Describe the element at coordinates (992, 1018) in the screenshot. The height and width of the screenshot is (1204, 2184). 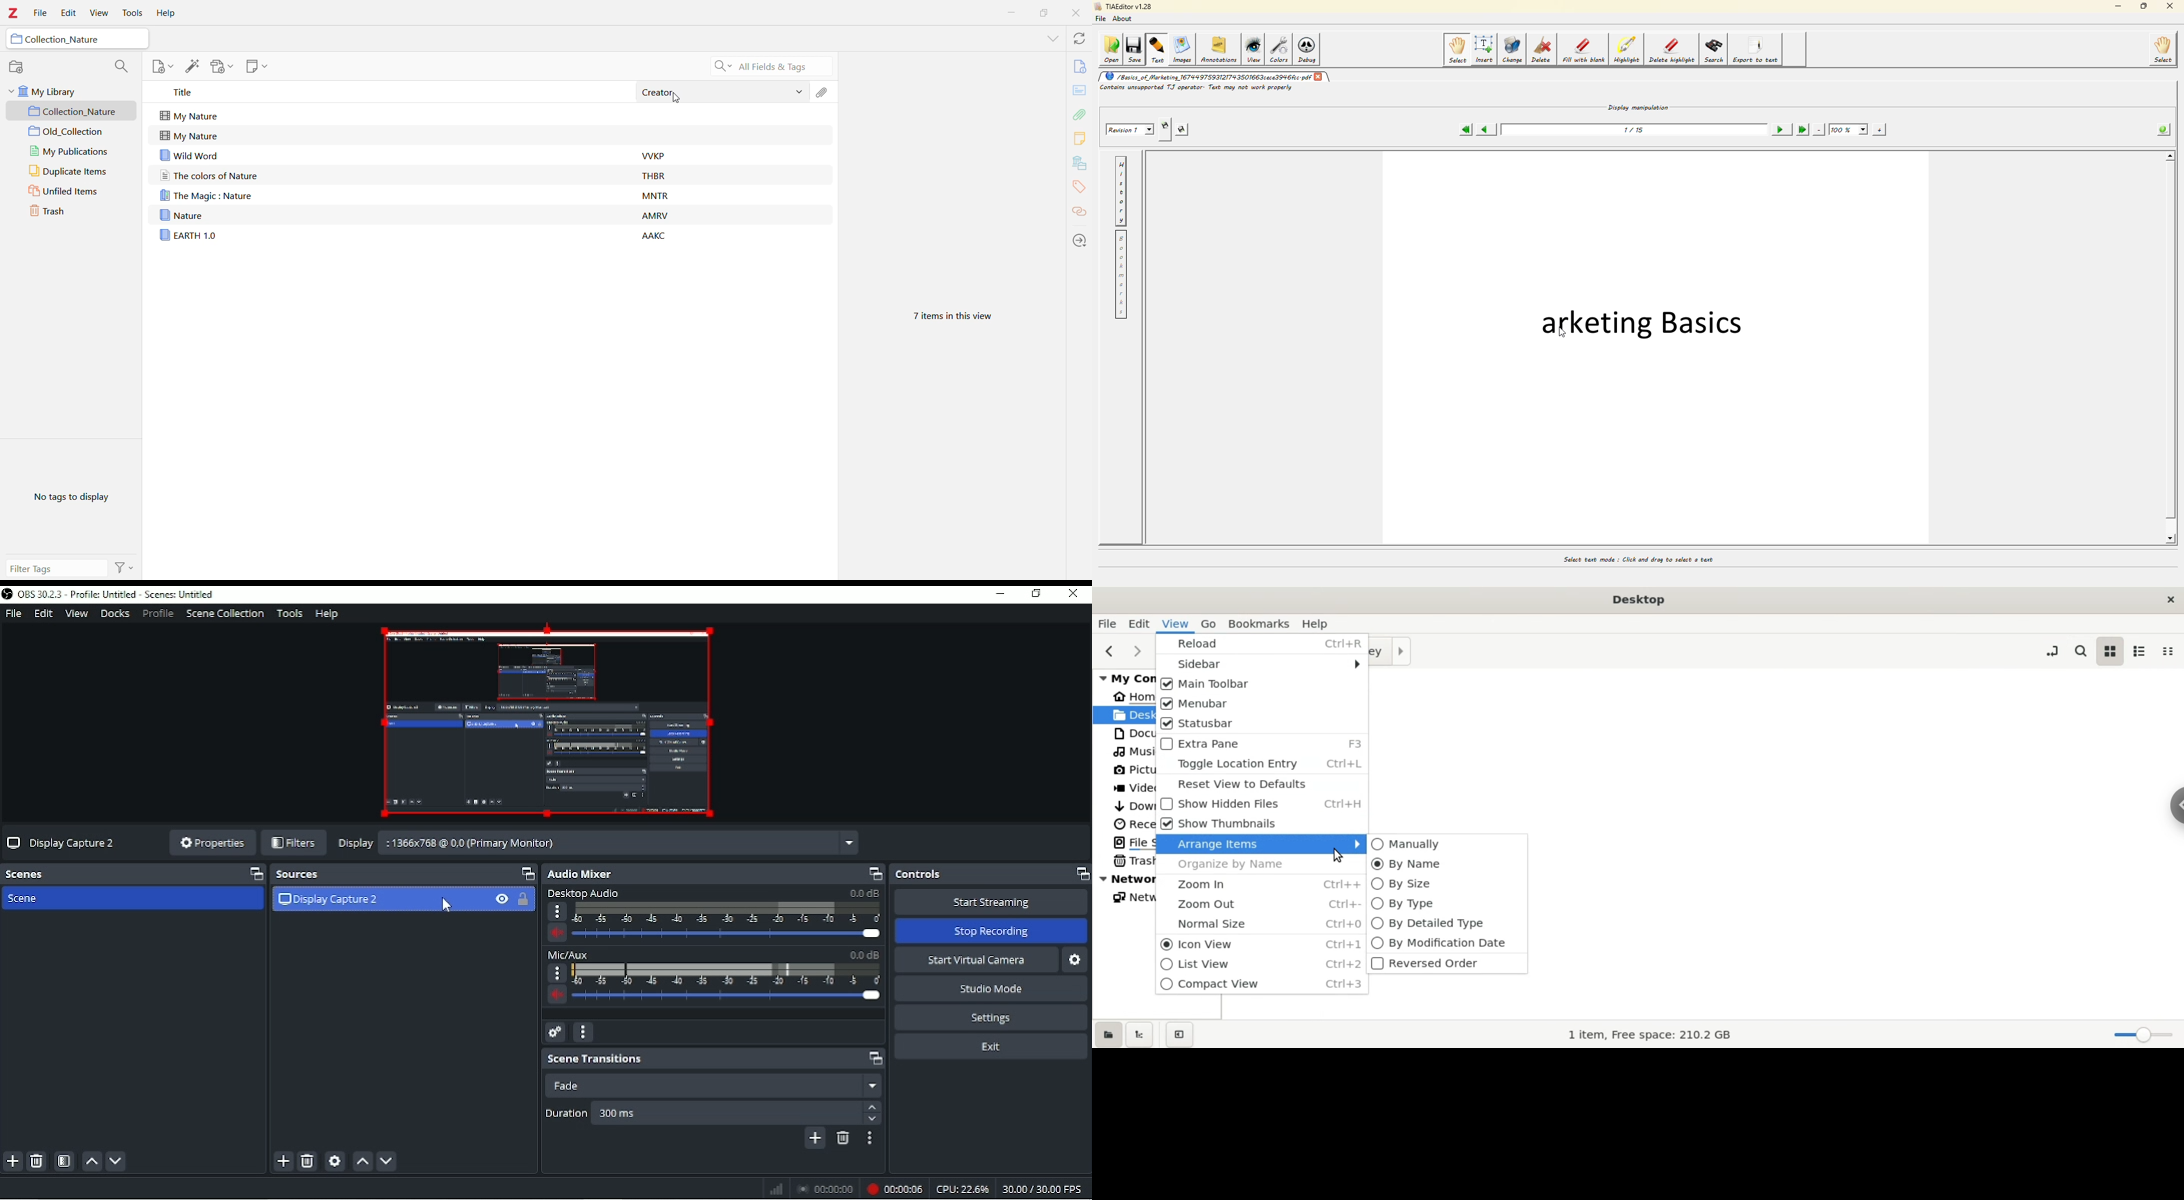
I see `Settings` at that location.